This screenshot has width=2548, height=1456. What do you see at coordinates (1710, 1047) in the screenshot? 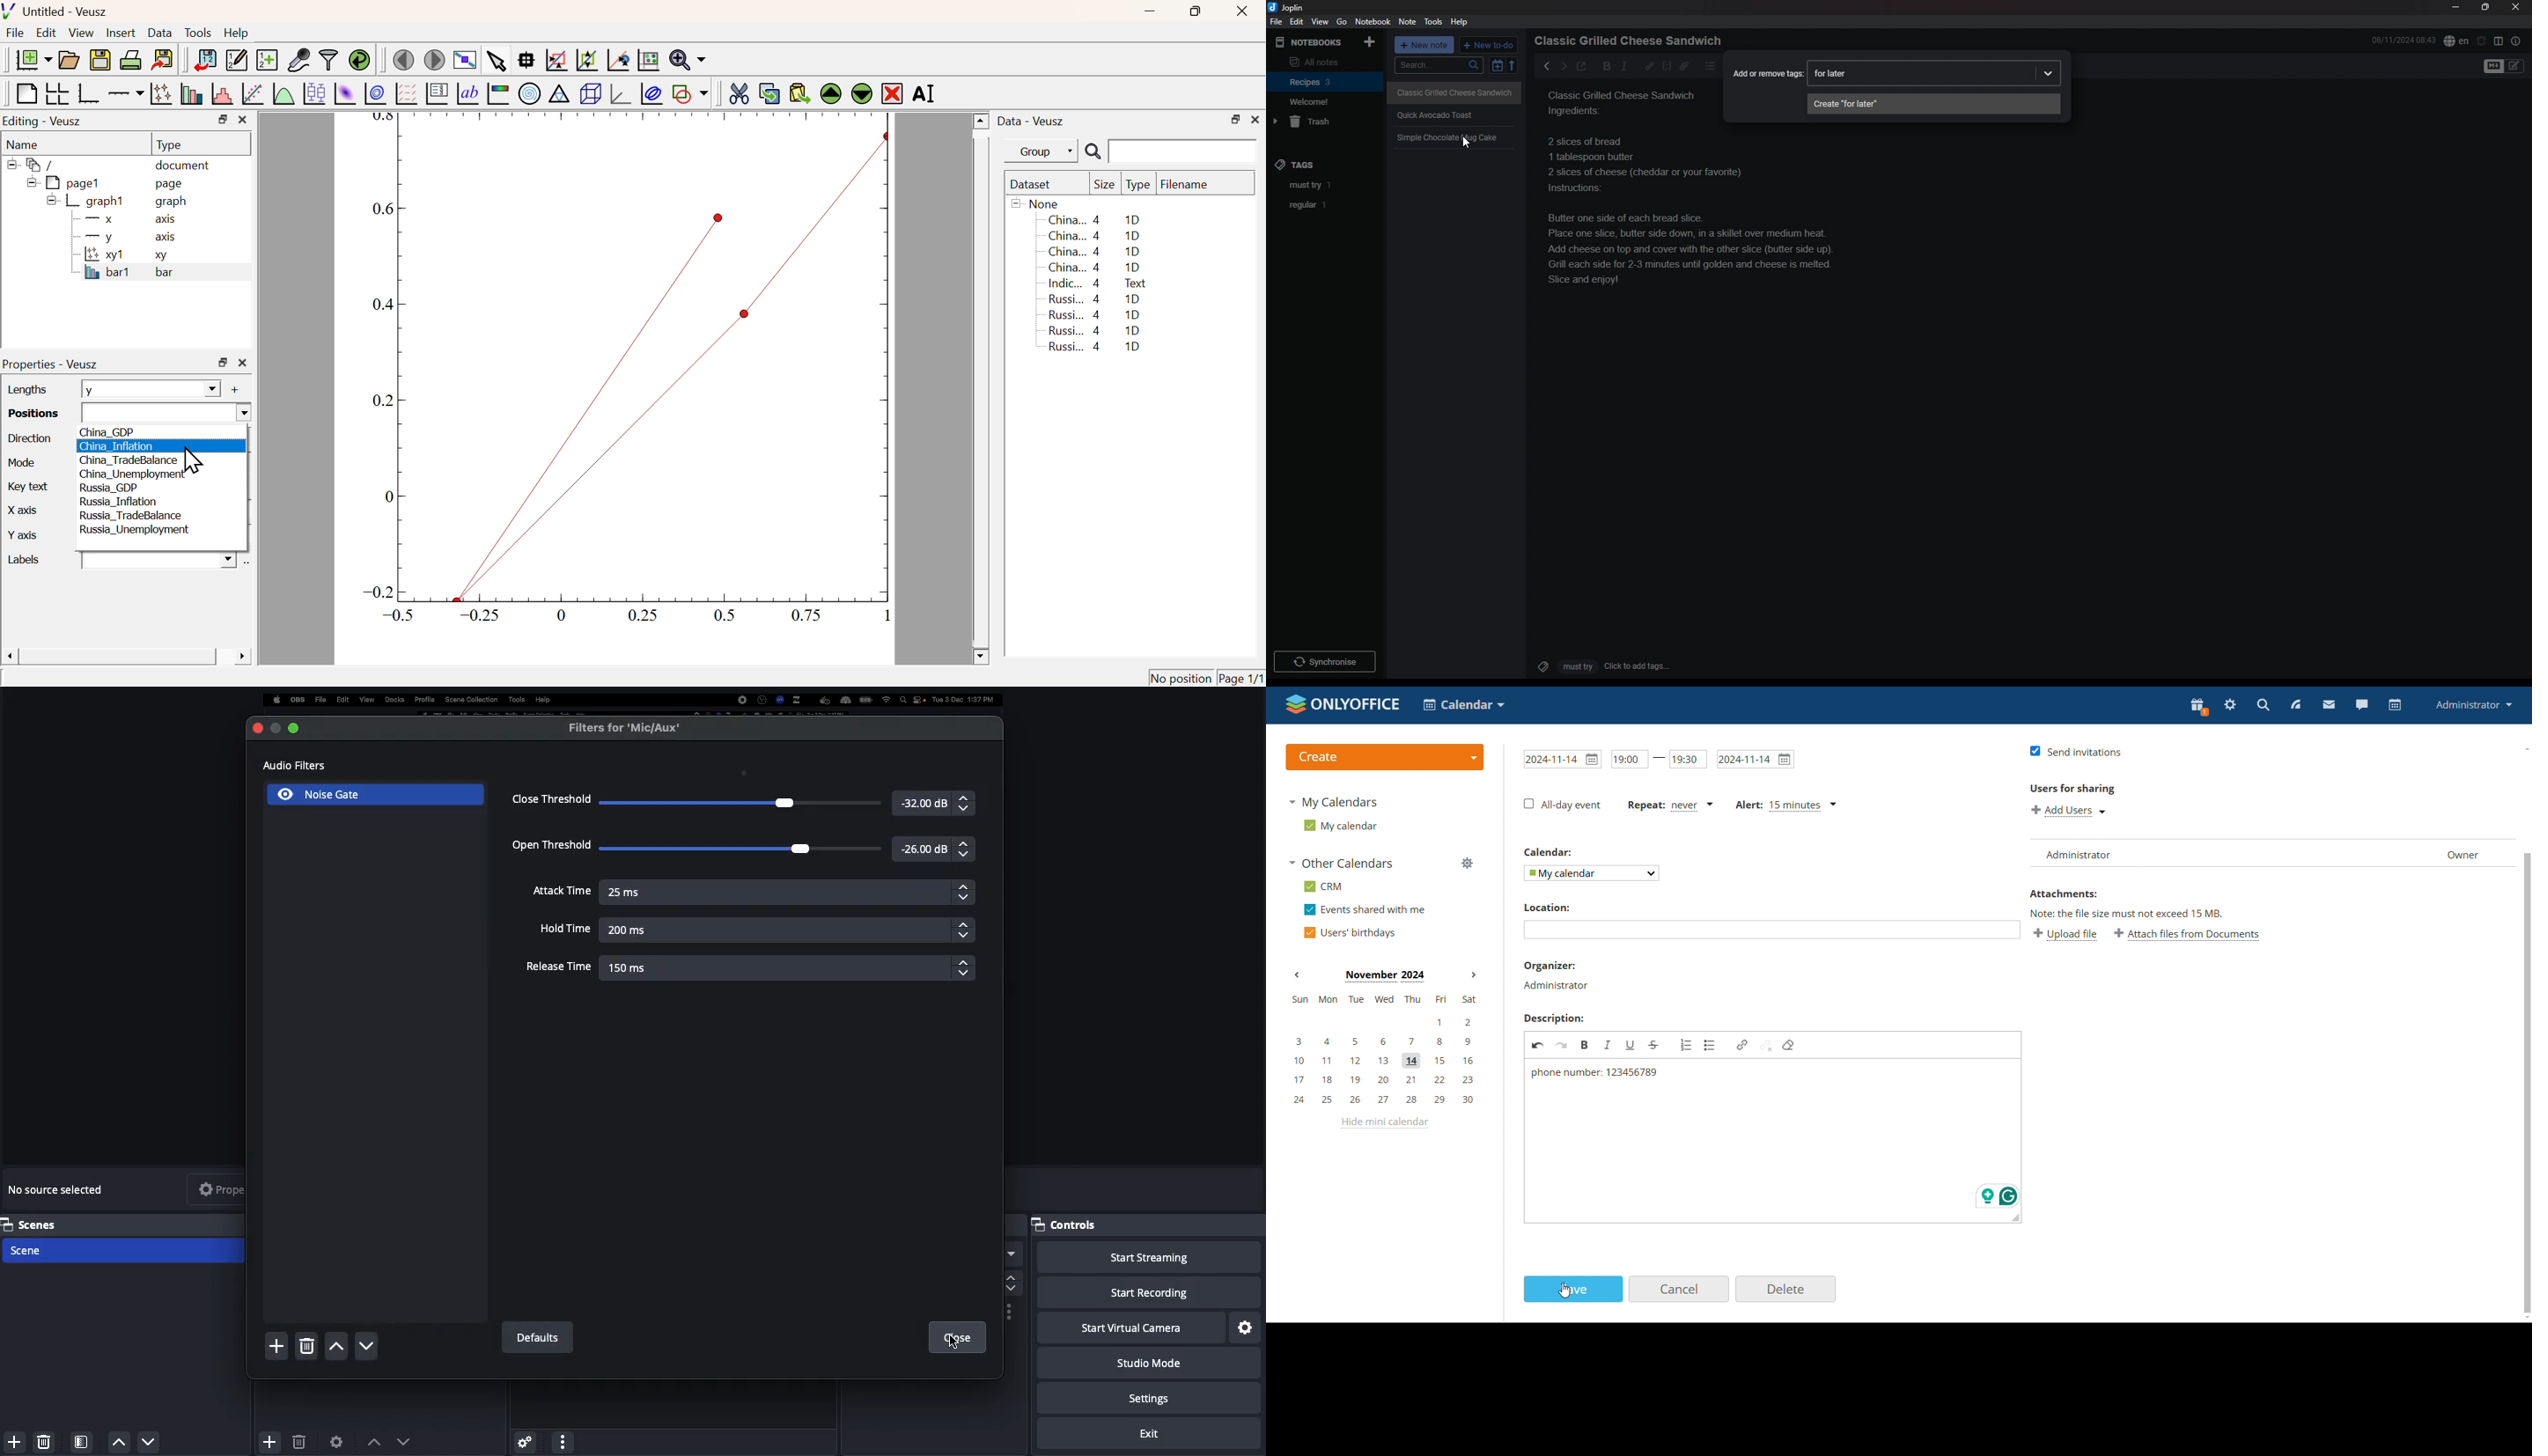
I see `bullet list` at bounding box center [1710, 1047].